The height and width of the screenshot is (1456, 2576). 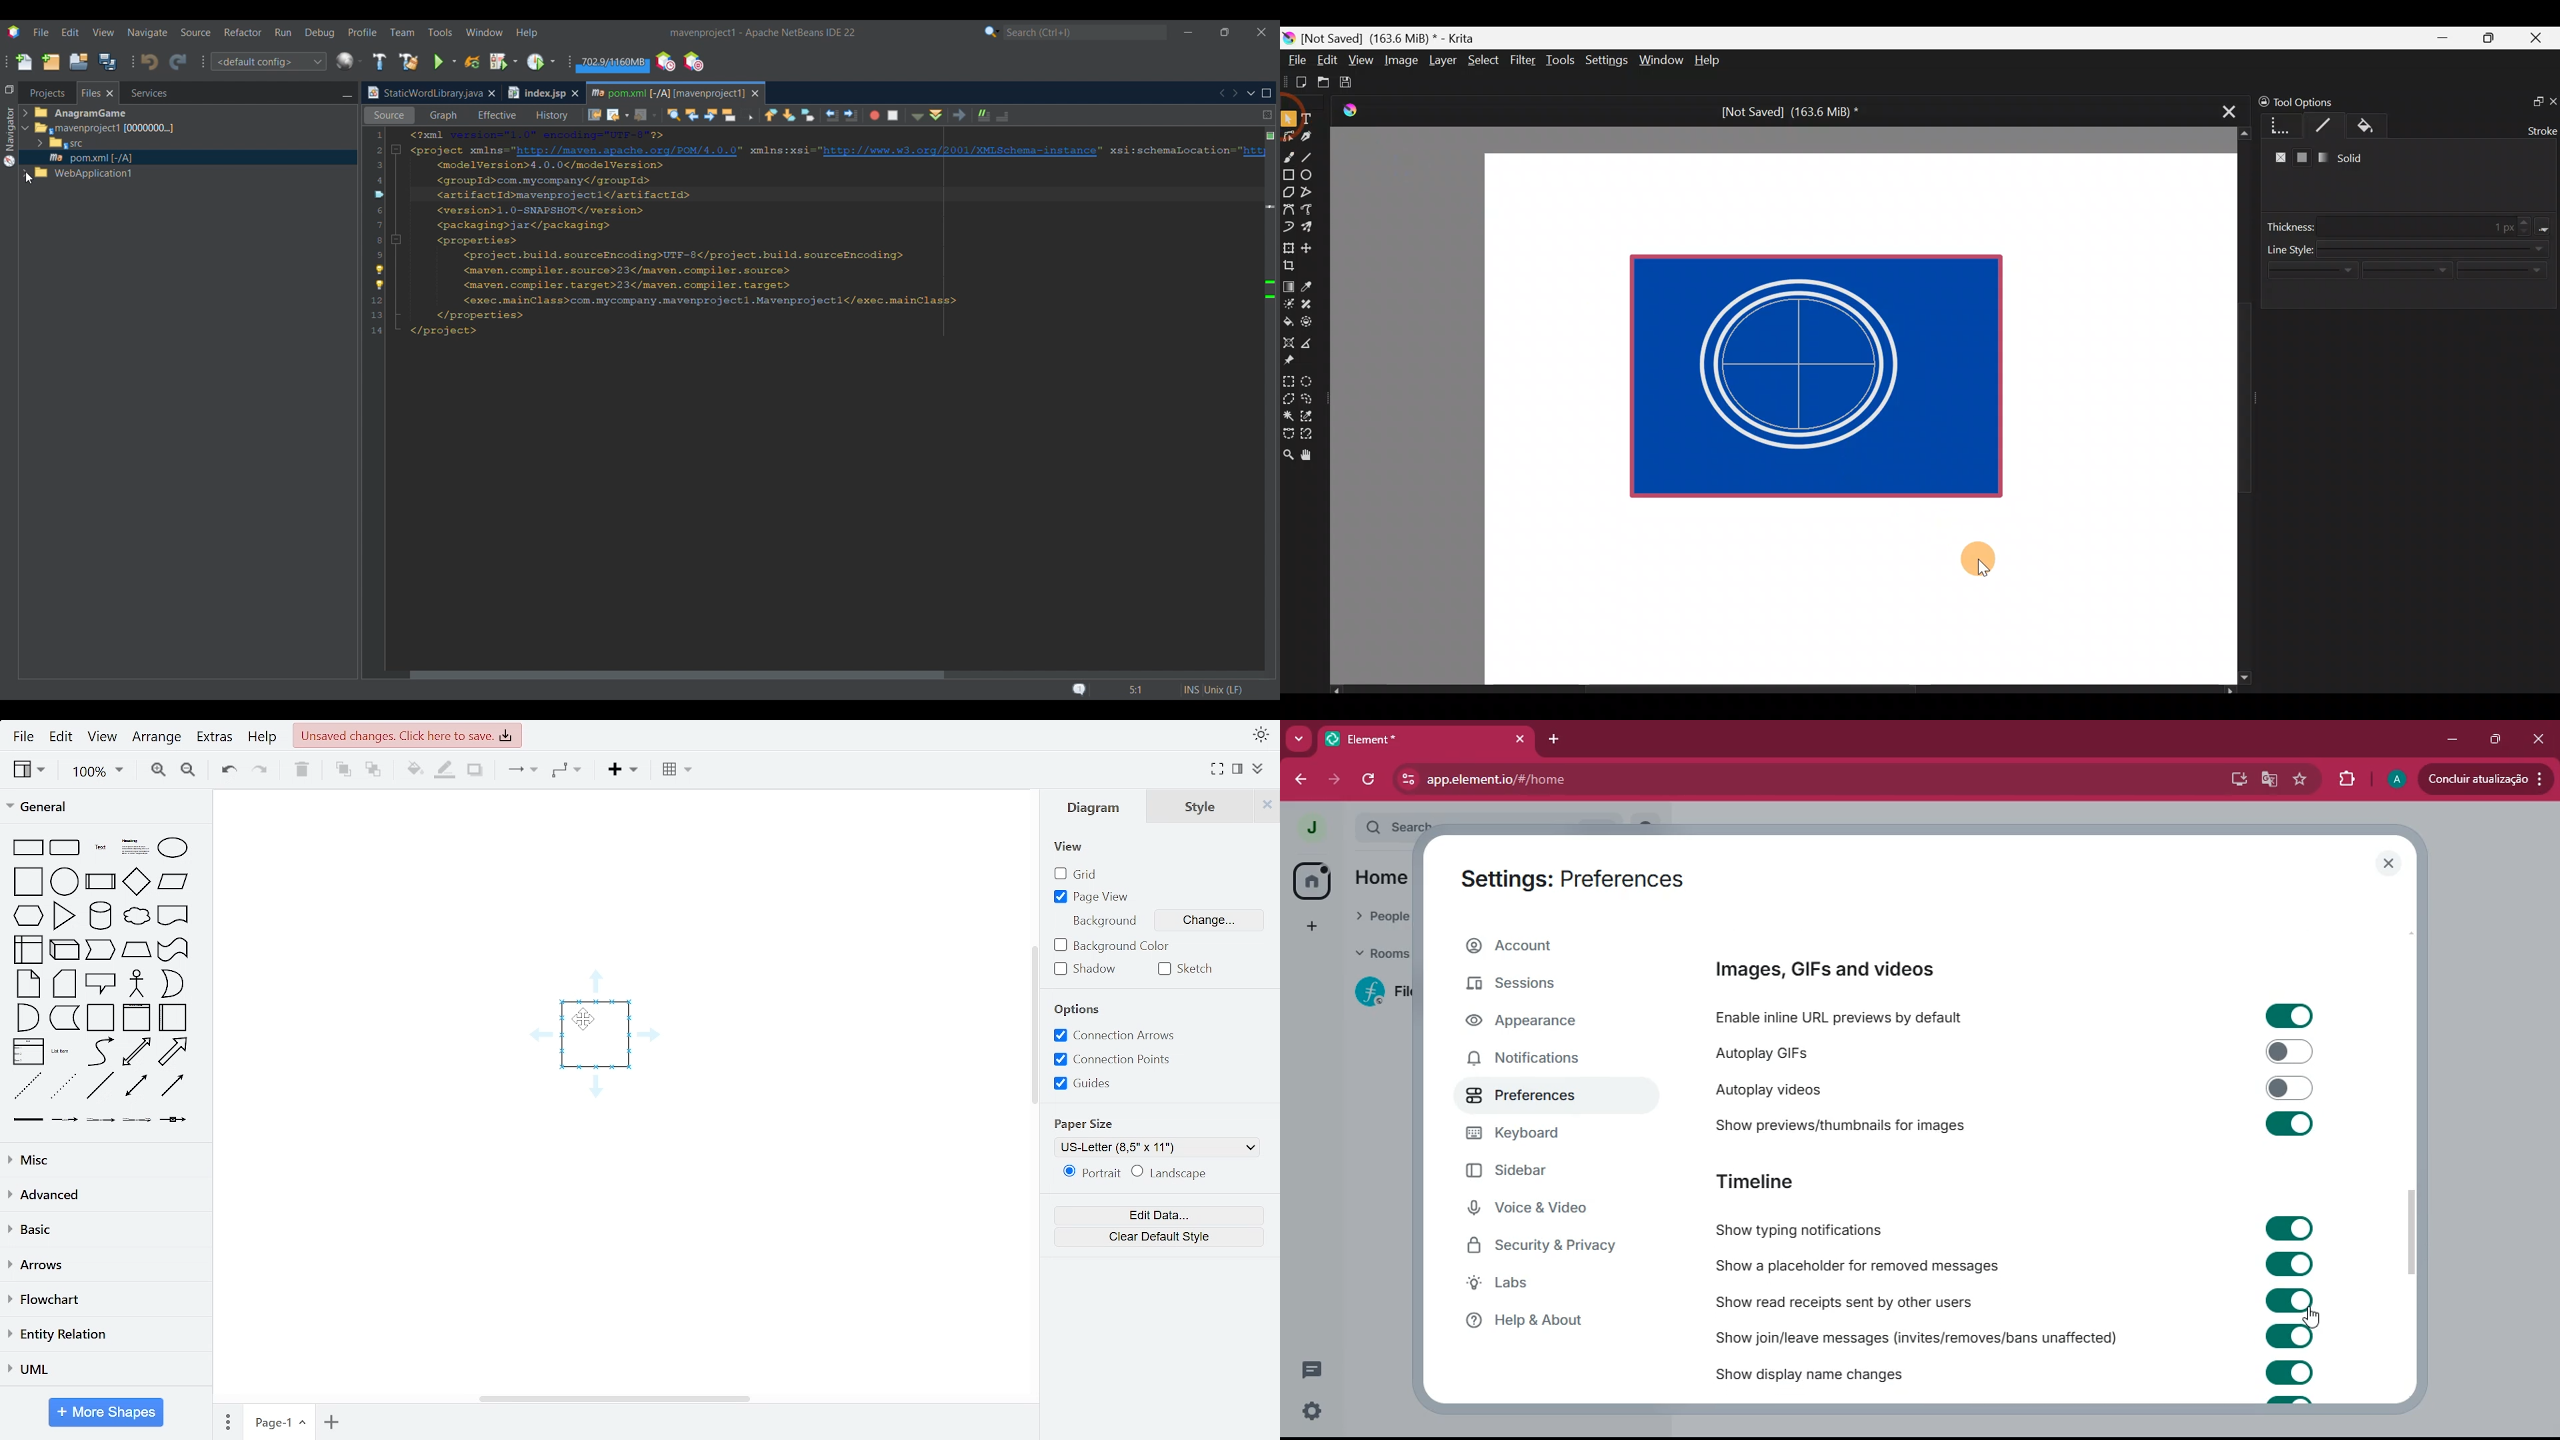 What do you see at coordinates (1548, 1174) in the screenshot?
I see `sidebar` at bounding box center [1548, 1174].